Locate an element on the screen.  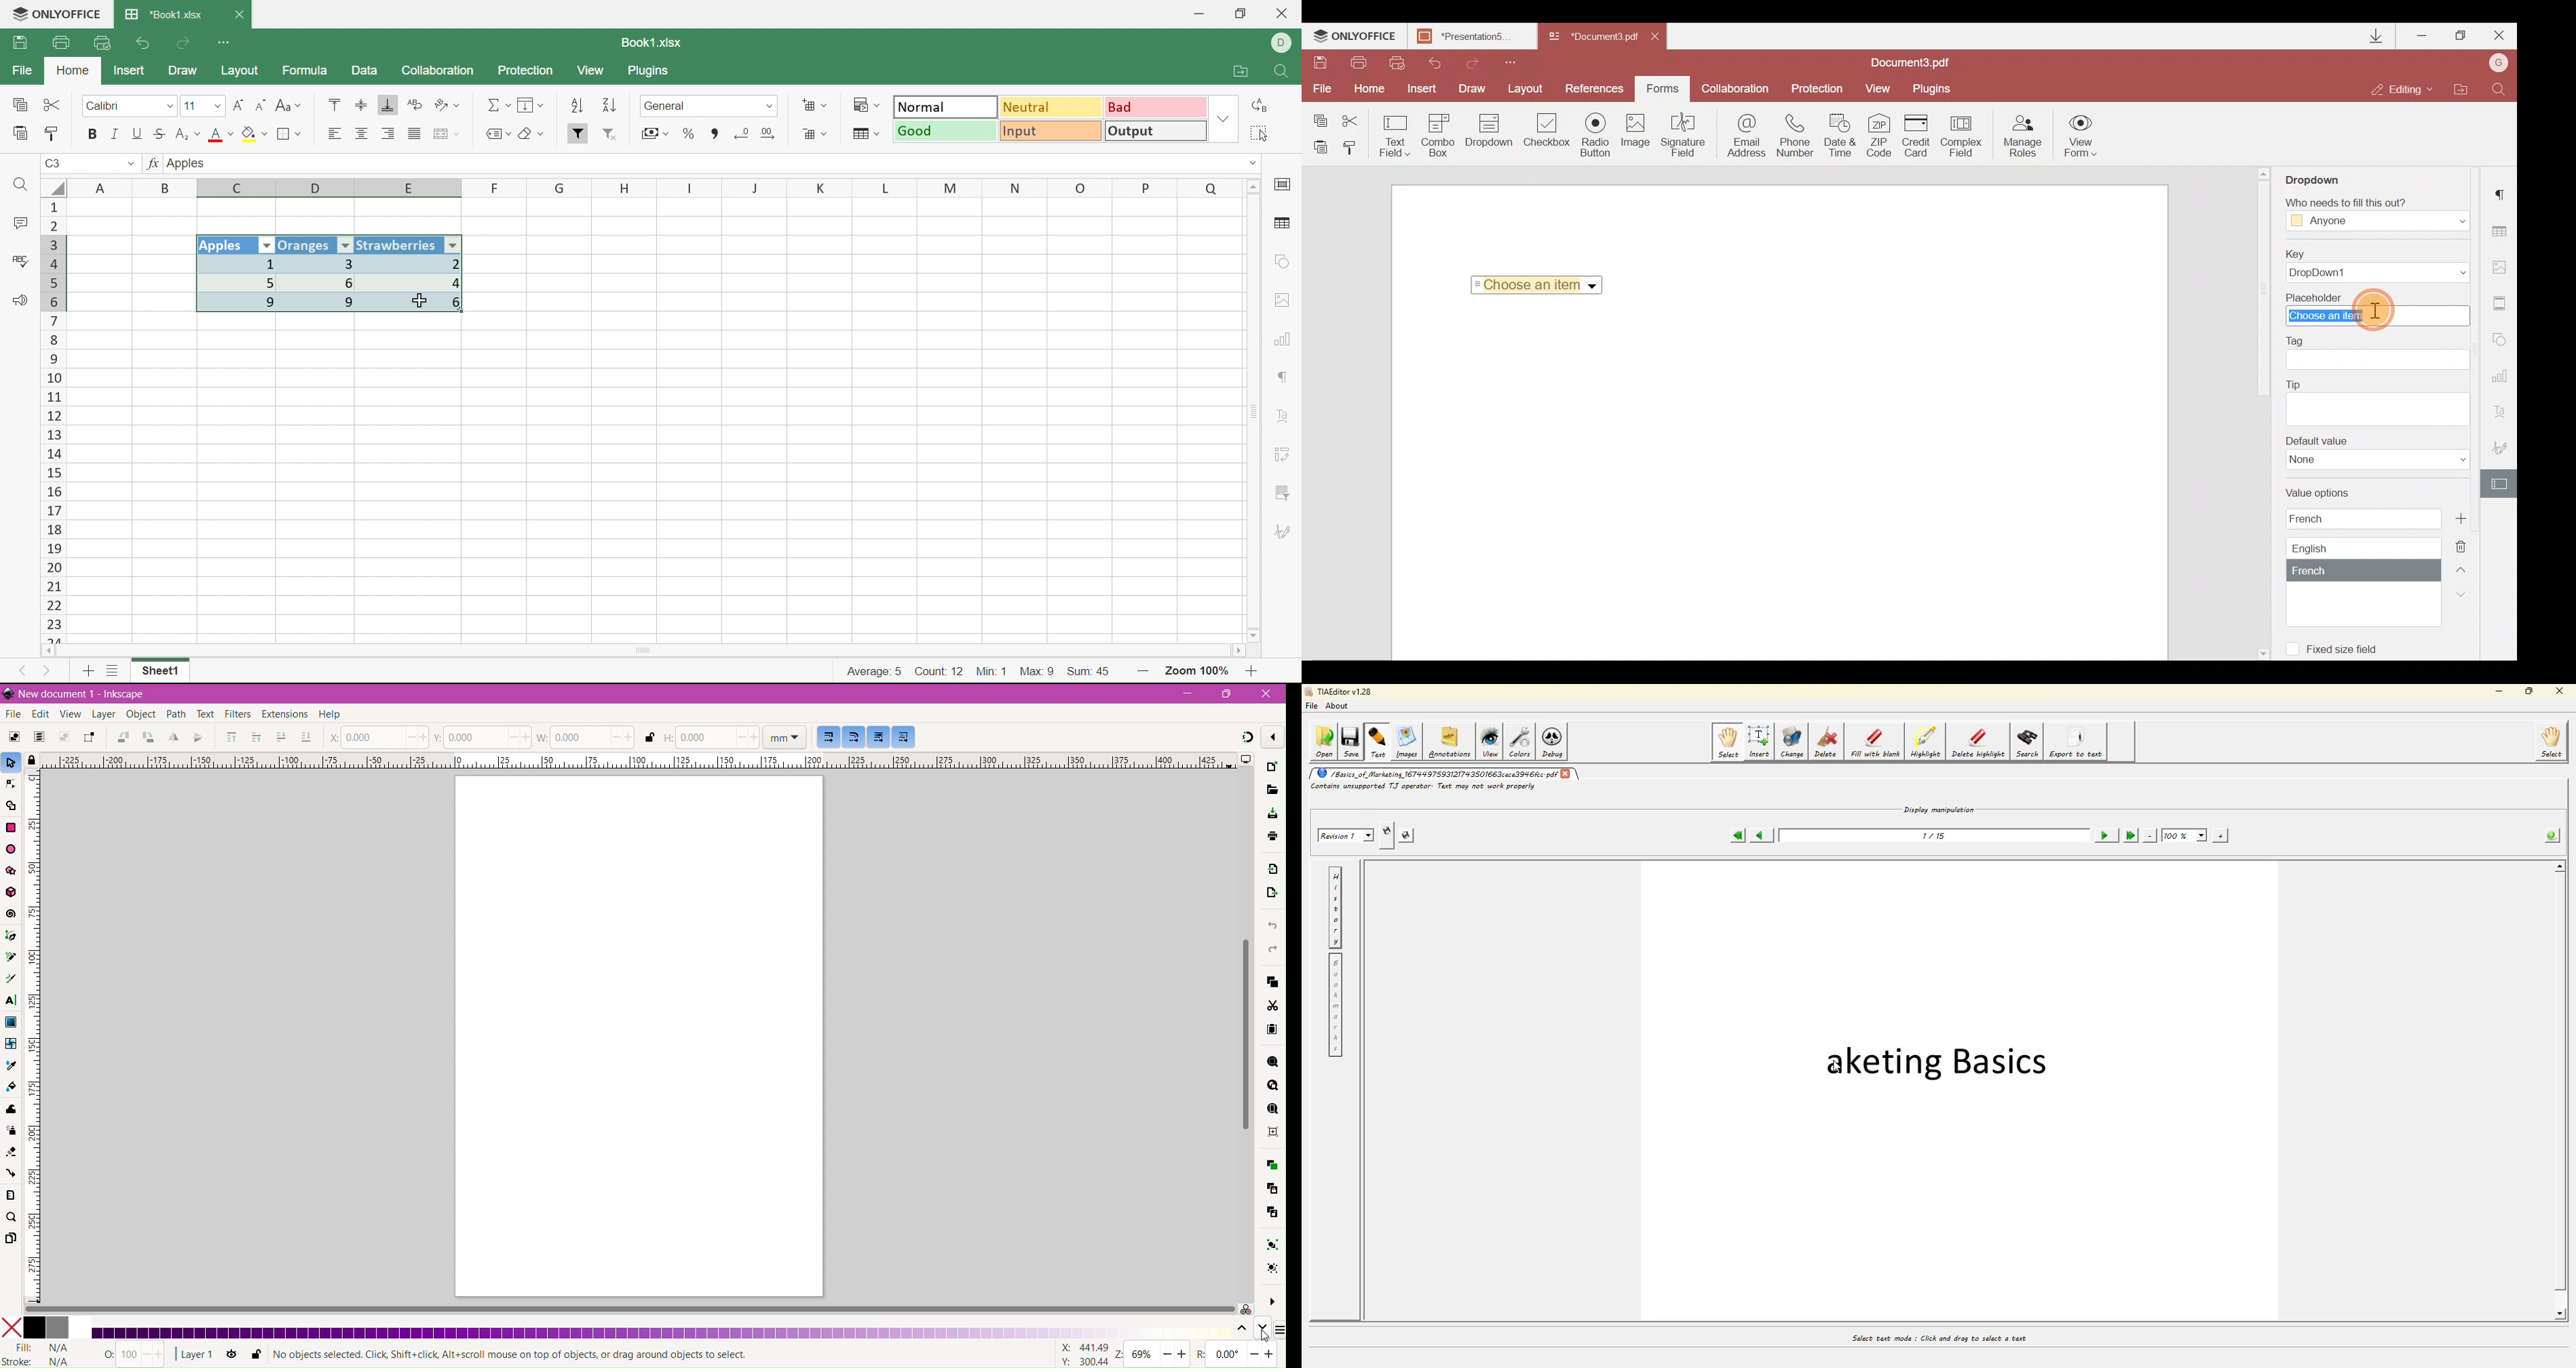
horizontal Scroll bar is located at coordinates (647, 649).